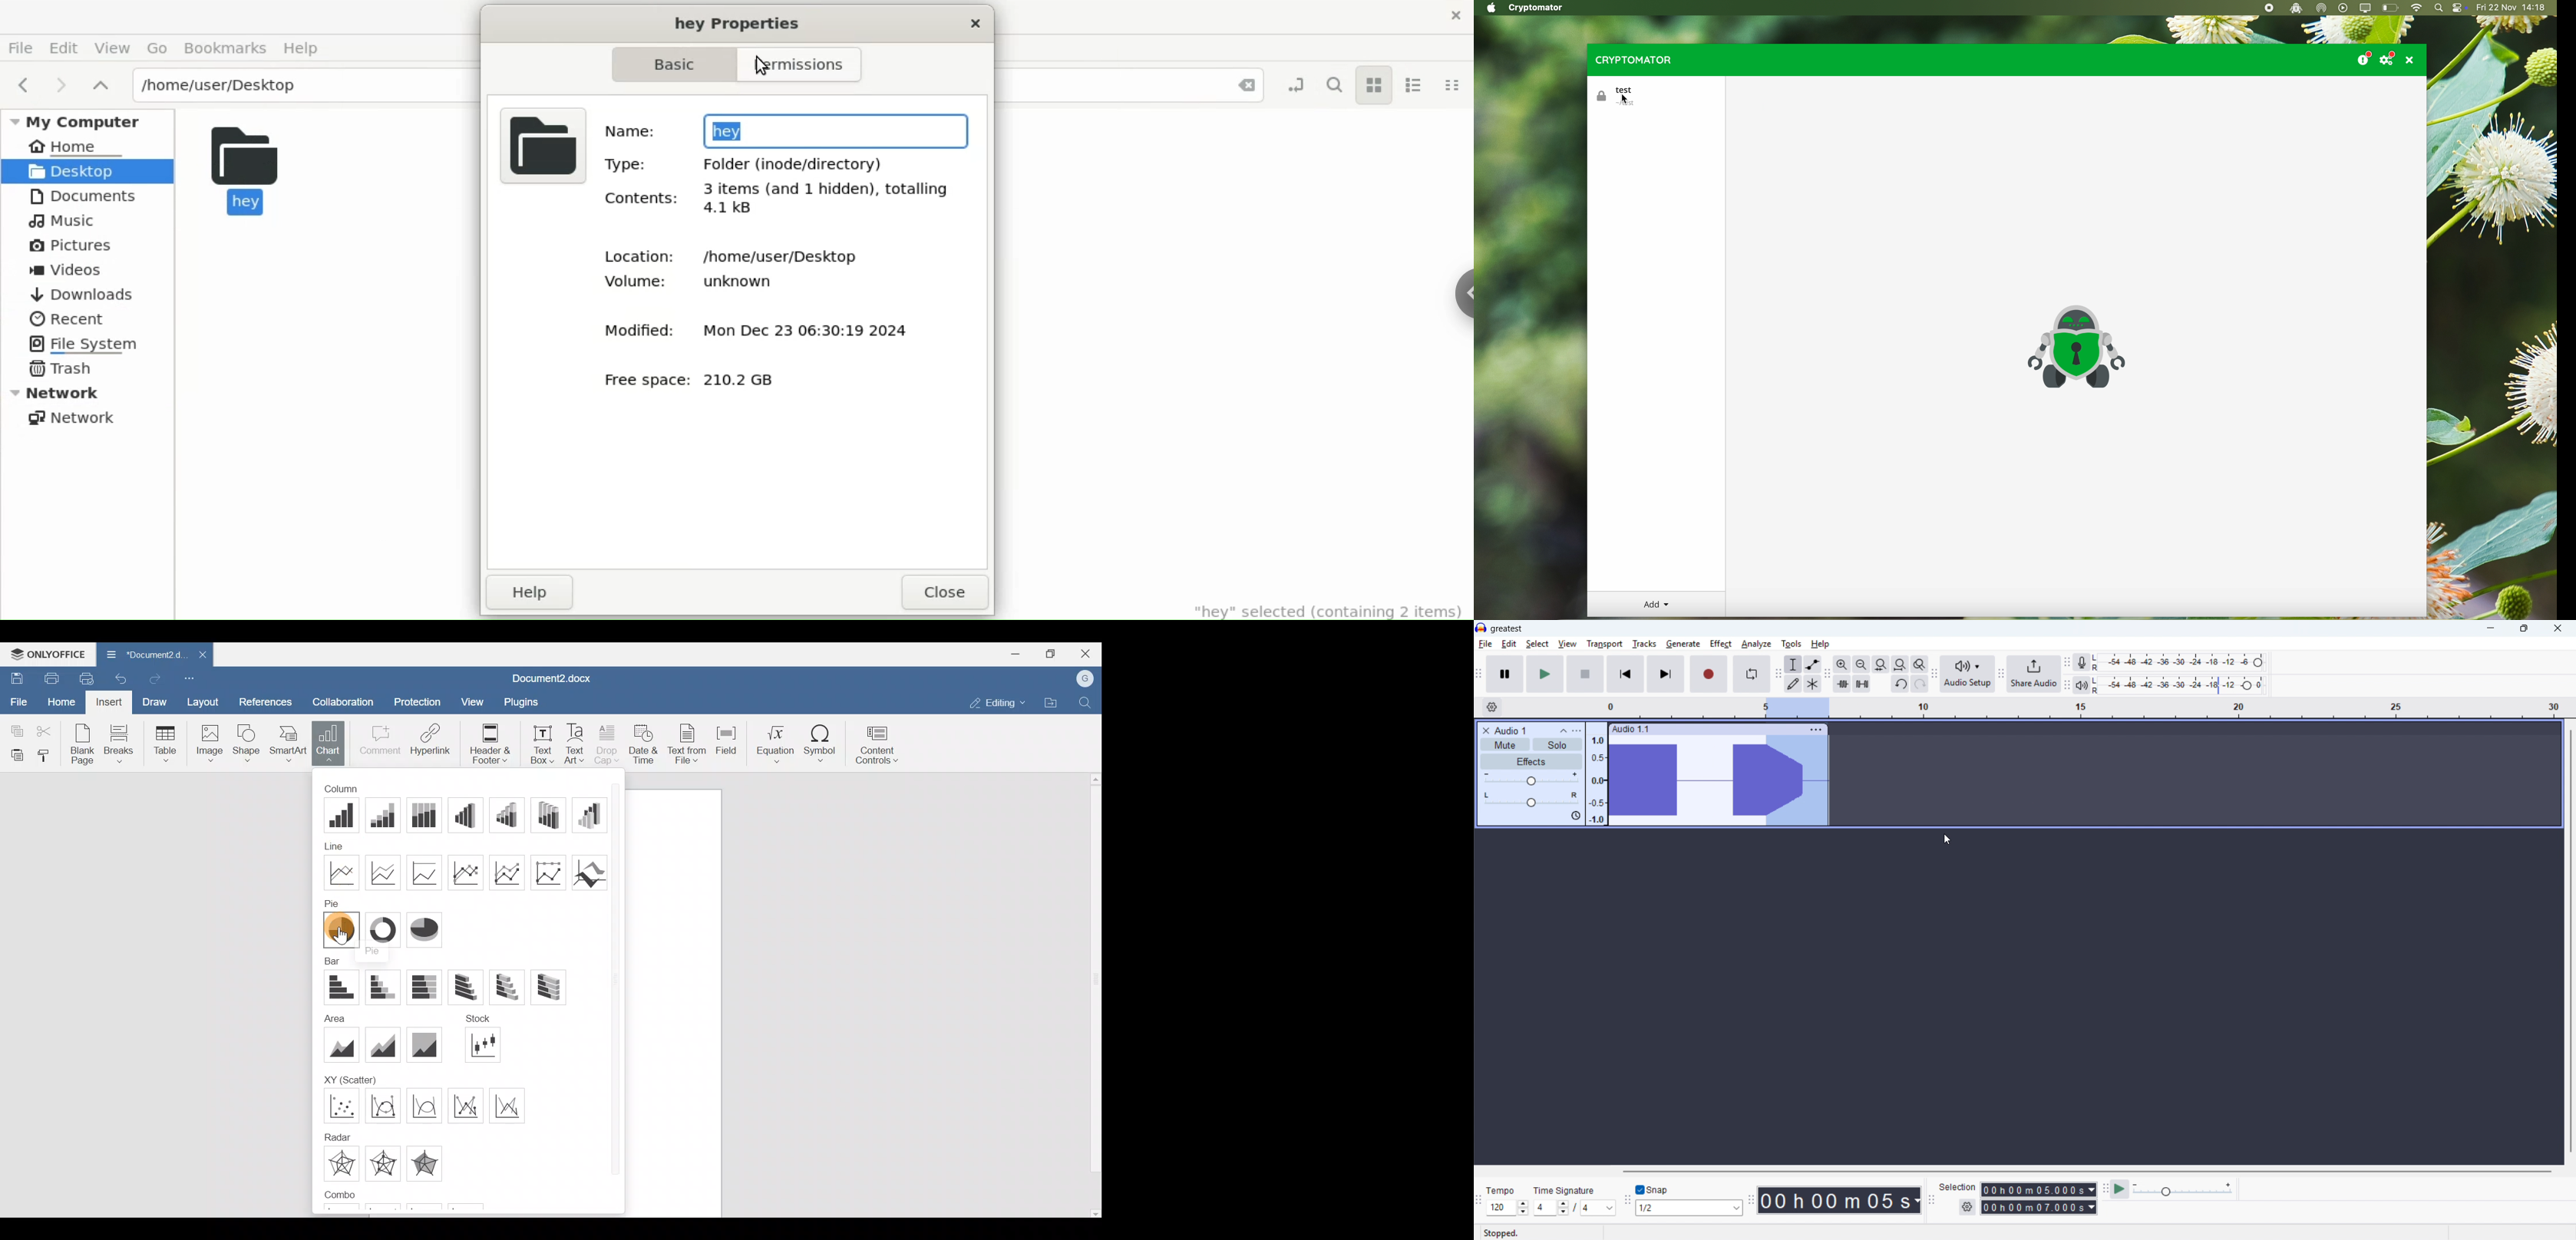 The height and width of the screenshot is (1260, 2576). Describe the element at coordinates (507, 987) in the screenshot. I see `3-D stacked bar` at that location.